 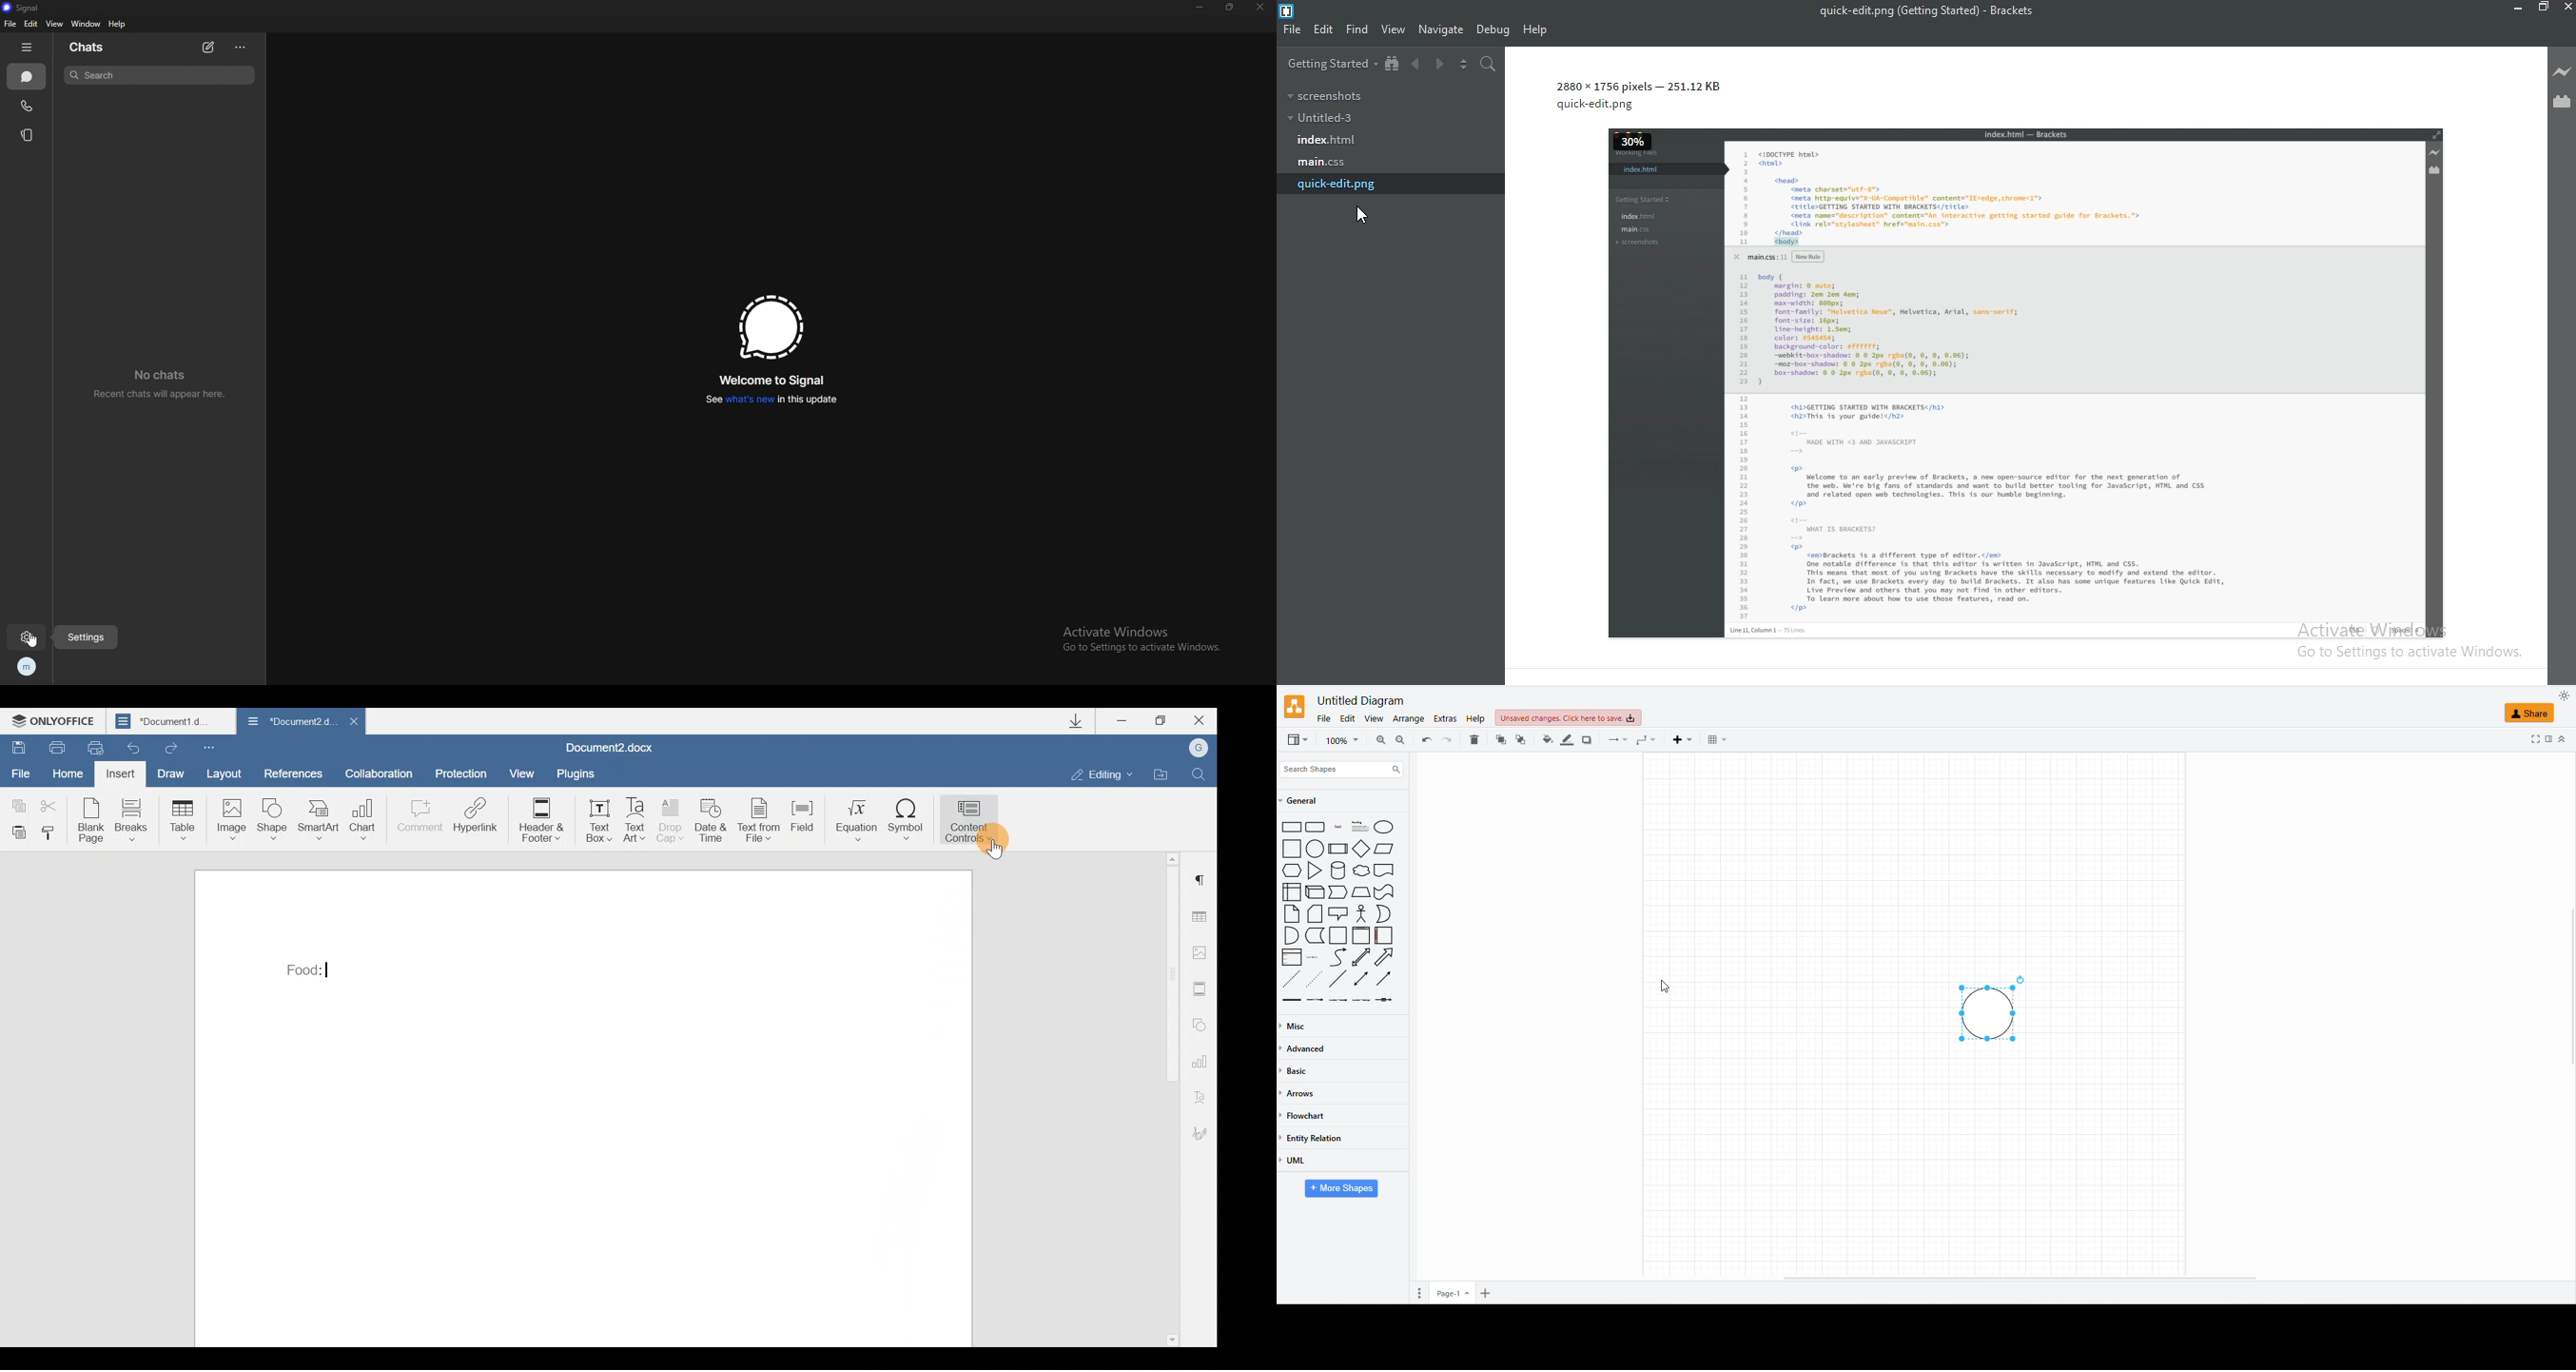 What do you see at coordinates (1321, 1002) in the screenshot?
I see `dotted line` at bounding box center [1321, 1002].